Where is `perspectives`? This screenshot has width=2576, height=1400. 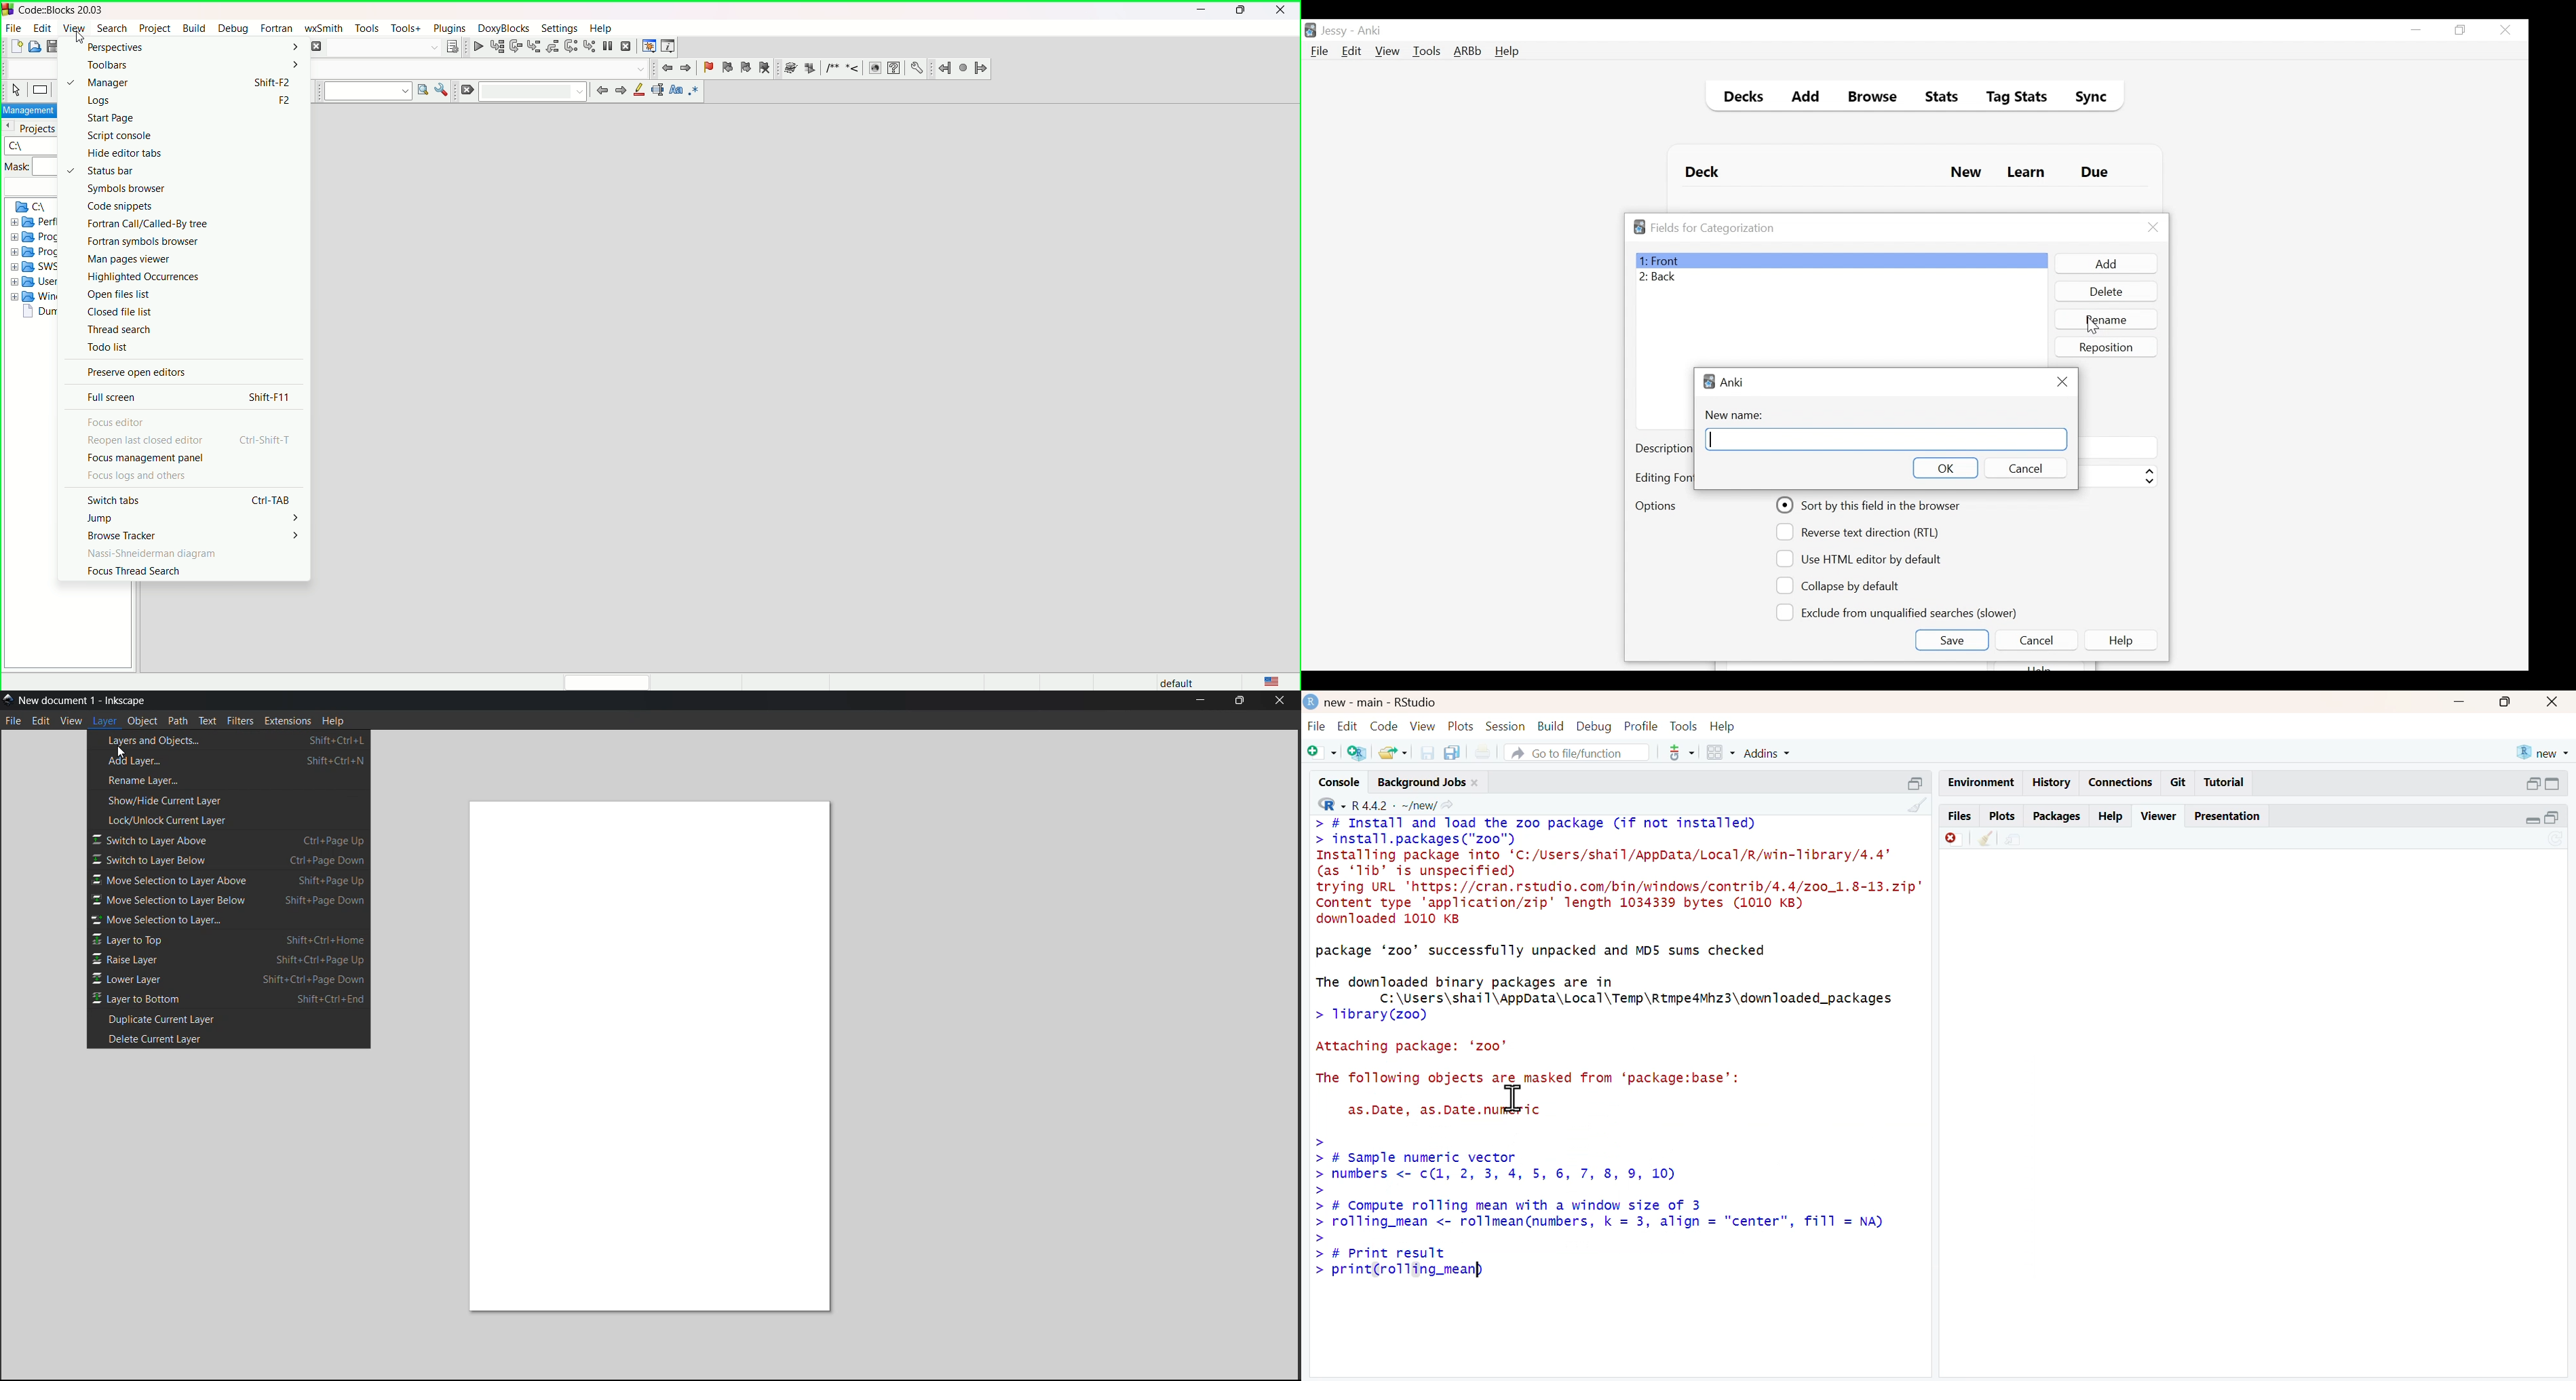 perspectives is located at coordinates (114, 48).